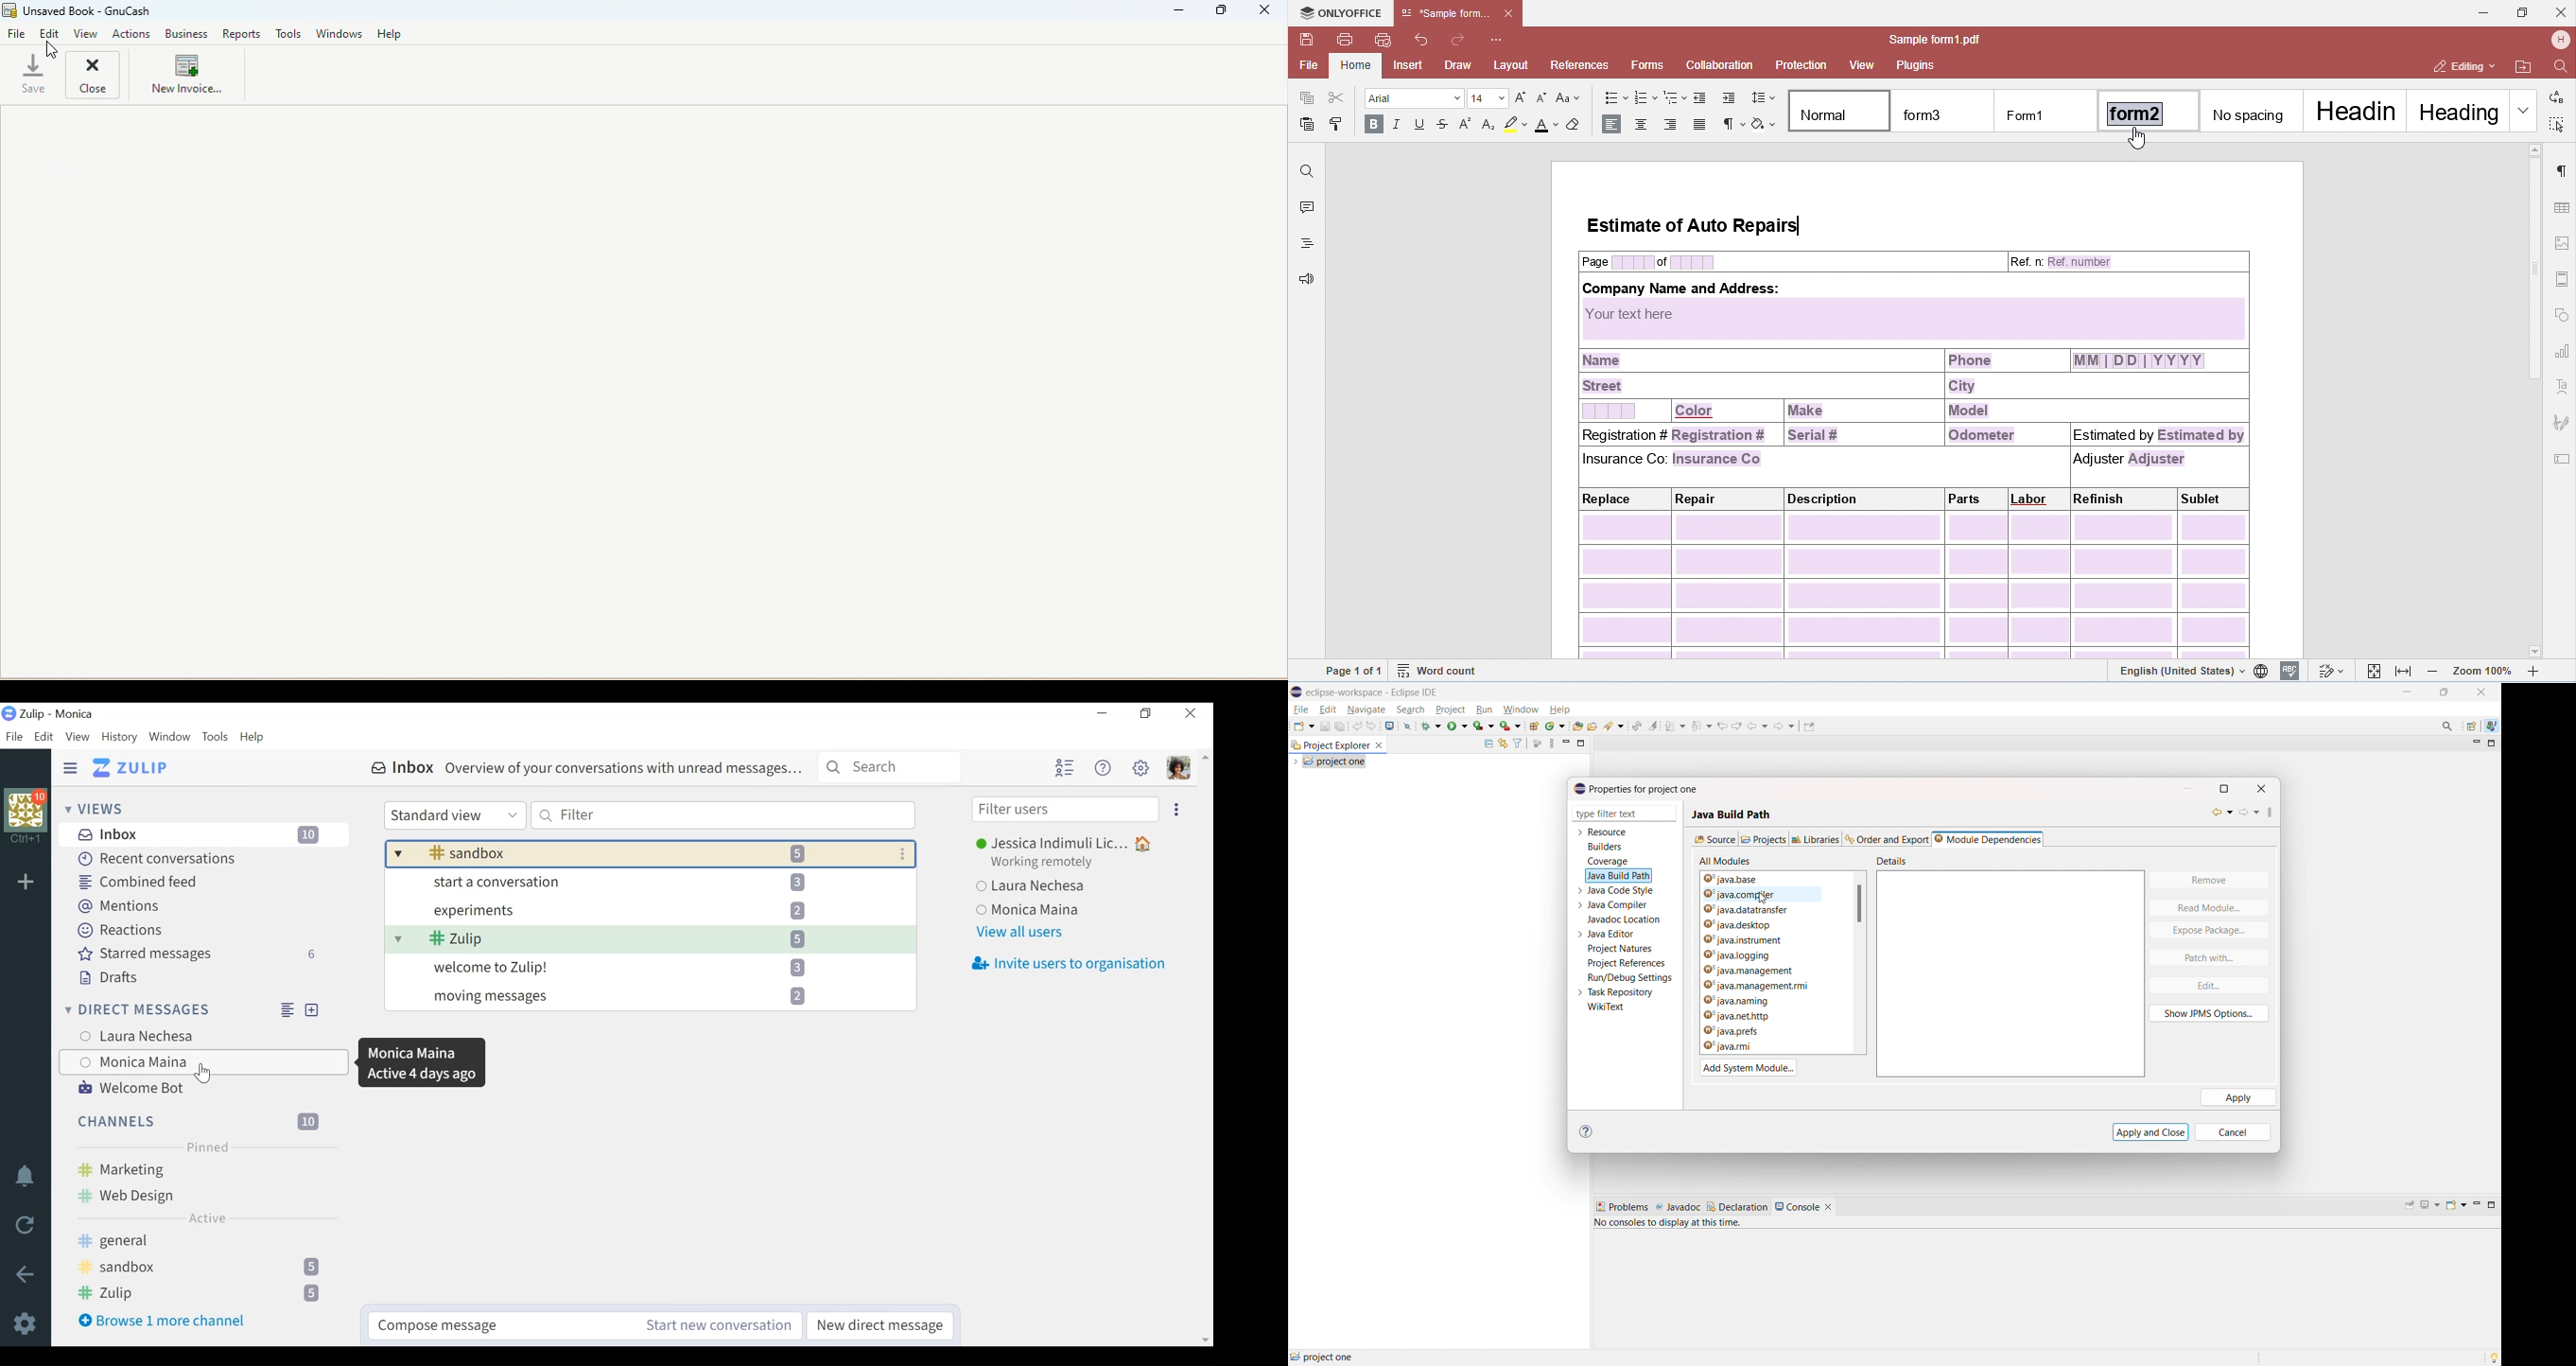 Image resolution: width=2576 pixels, height=1372 pixels. I want to click on add system module, so click(1749, 1068).